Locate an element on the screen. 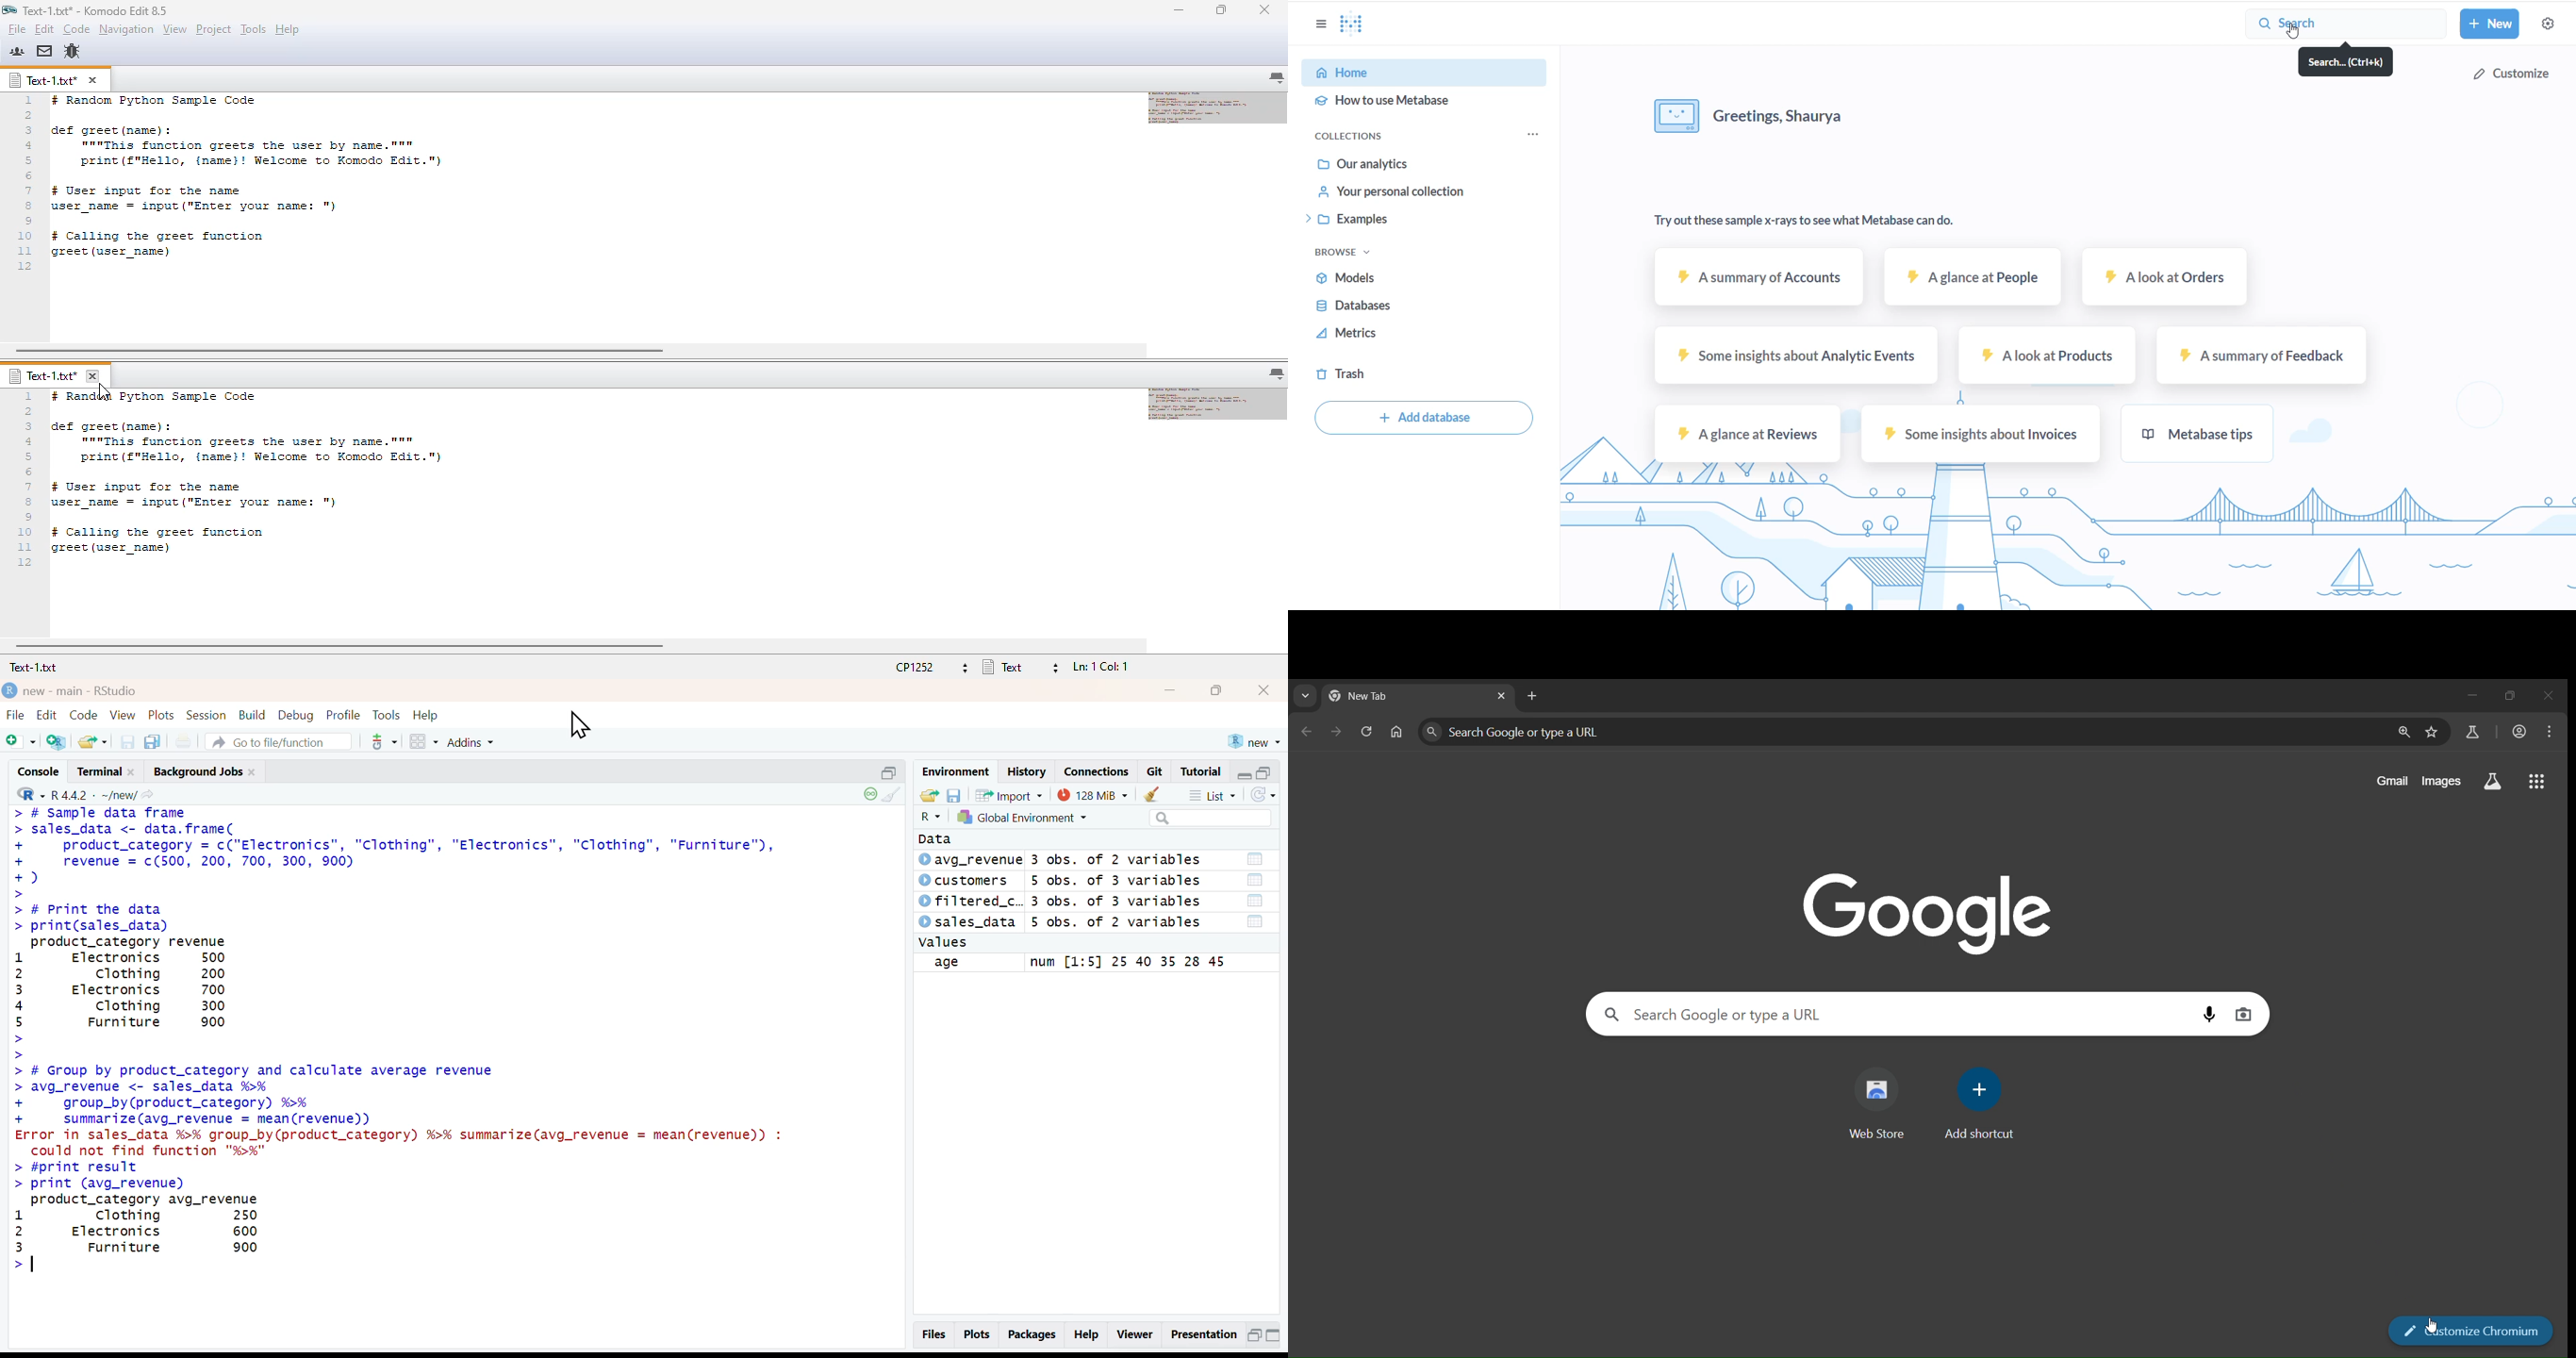 This screenshot has height=1372, width=2576. Edit is located at coordinates (46, 716).